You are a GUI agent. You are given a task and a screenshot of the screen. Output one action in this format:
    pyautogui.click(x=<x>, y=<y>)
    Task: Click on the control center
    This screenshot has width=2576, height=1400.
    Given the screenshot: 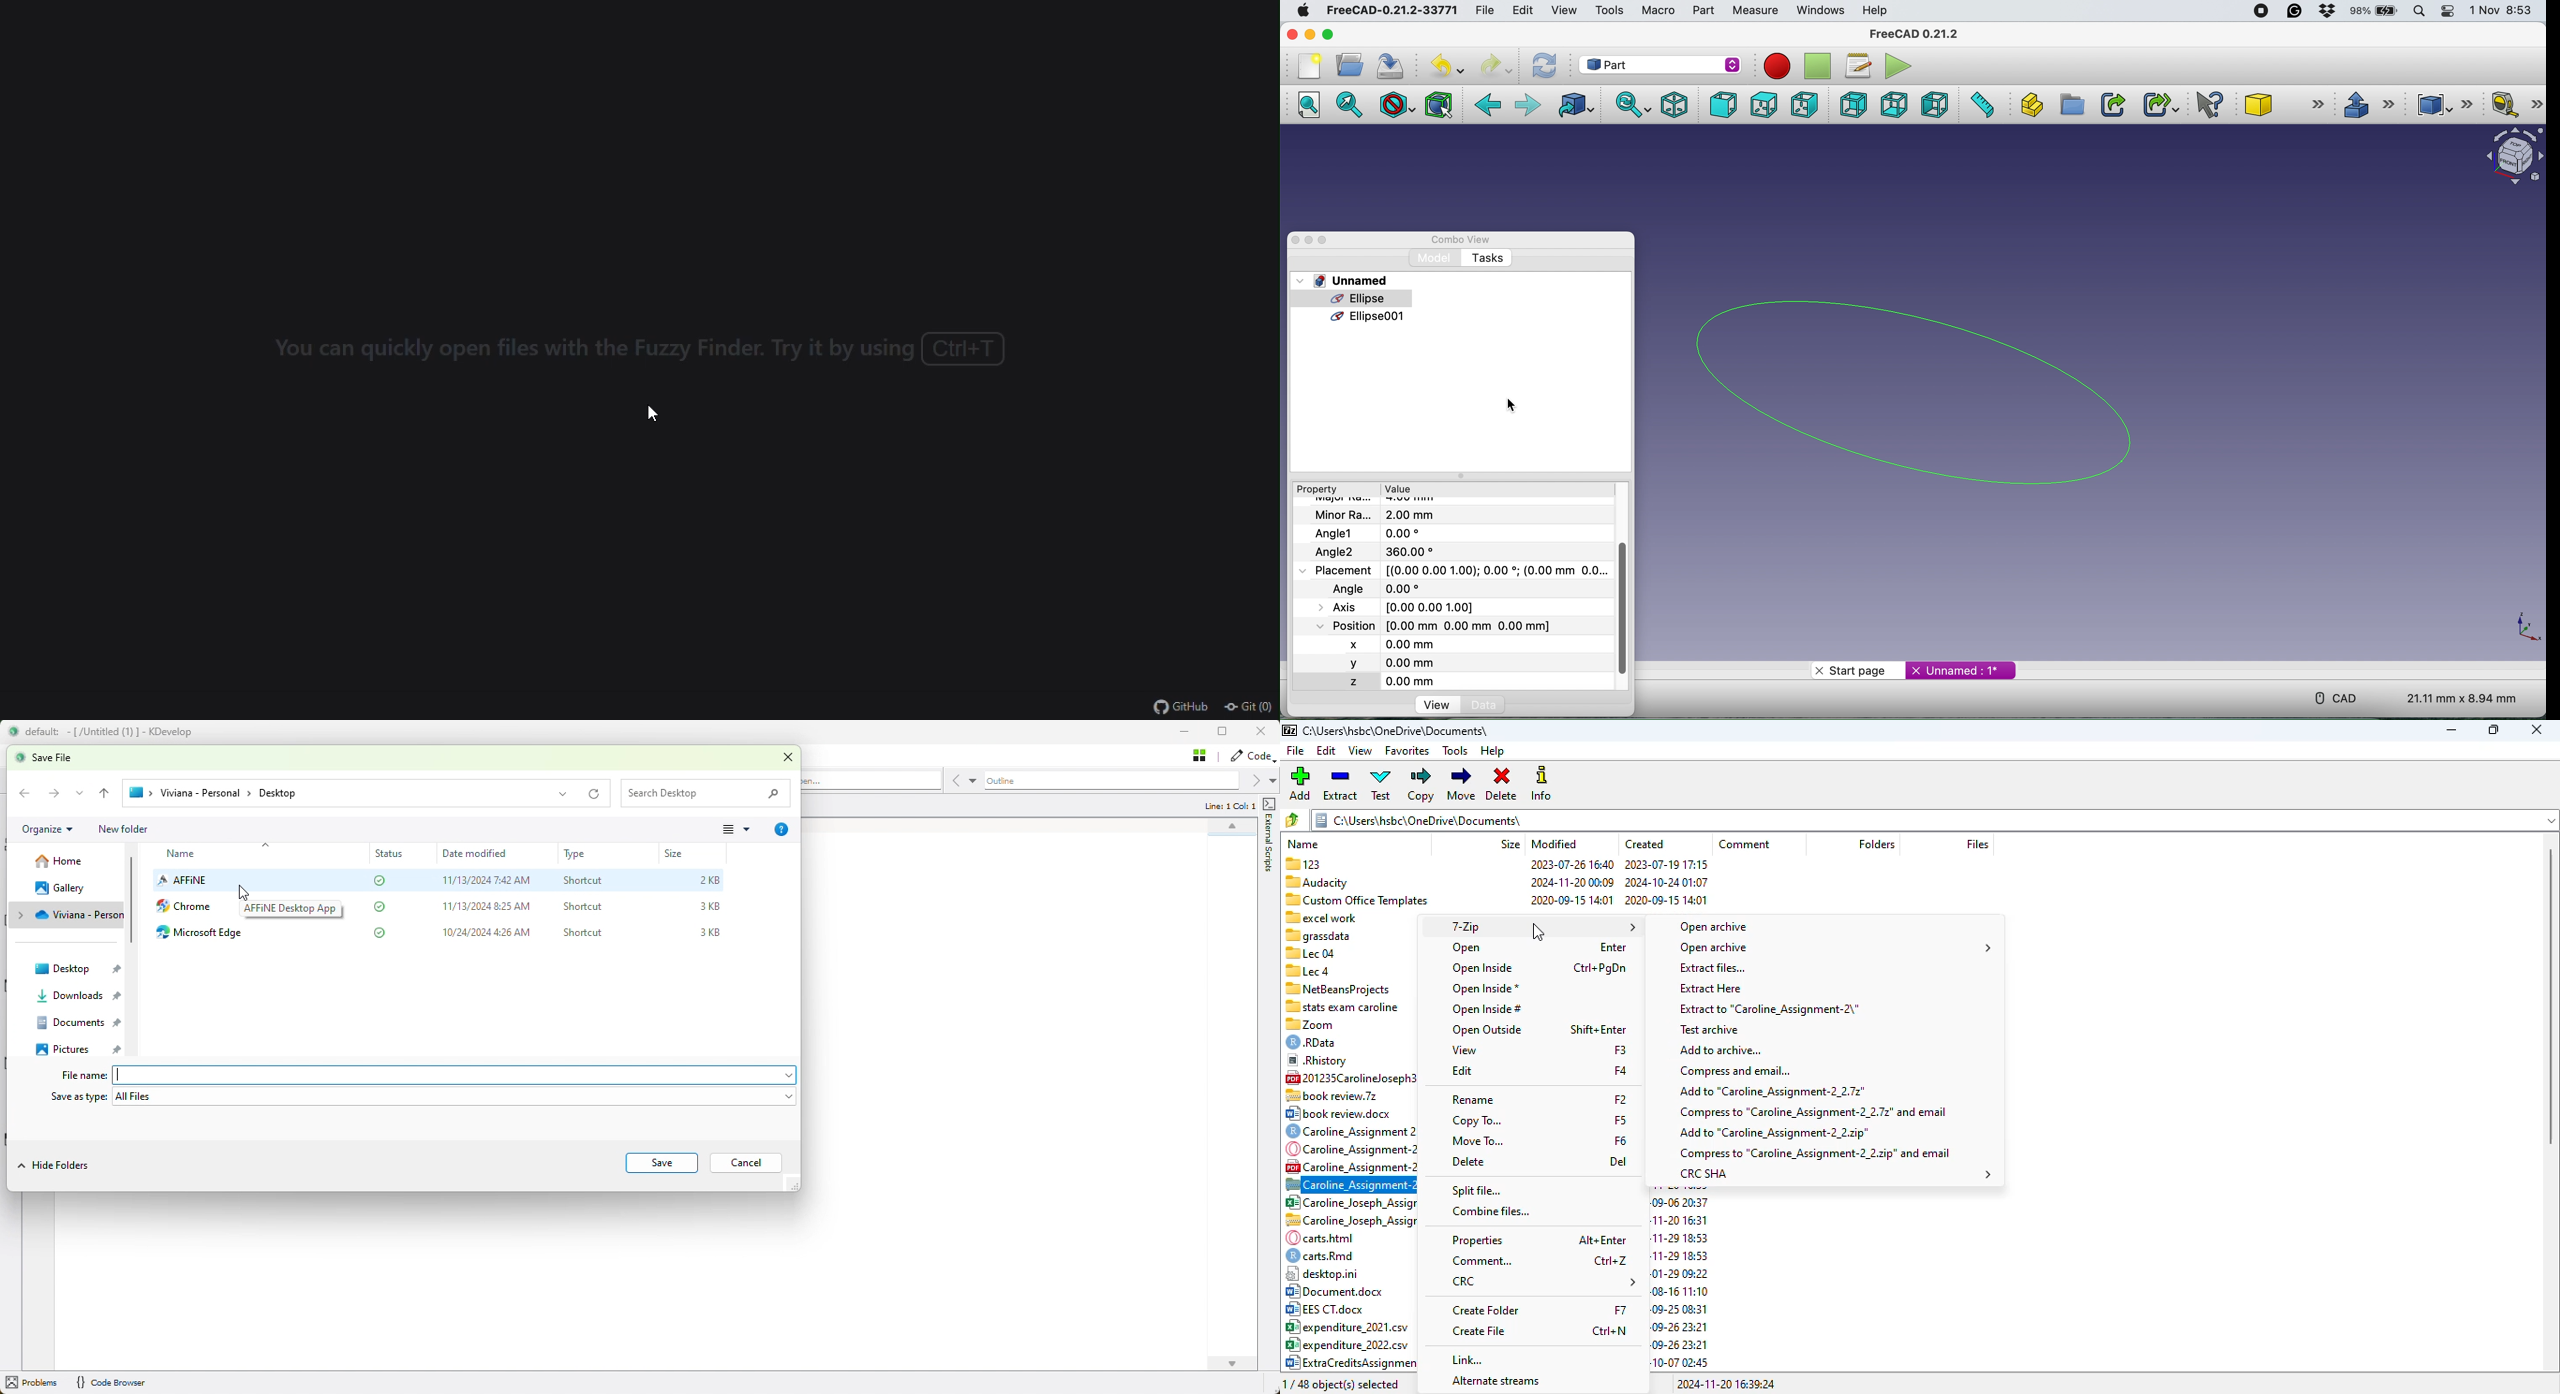 What is the action you would take?
    pyautogui.click(x=2446, y=11)
    